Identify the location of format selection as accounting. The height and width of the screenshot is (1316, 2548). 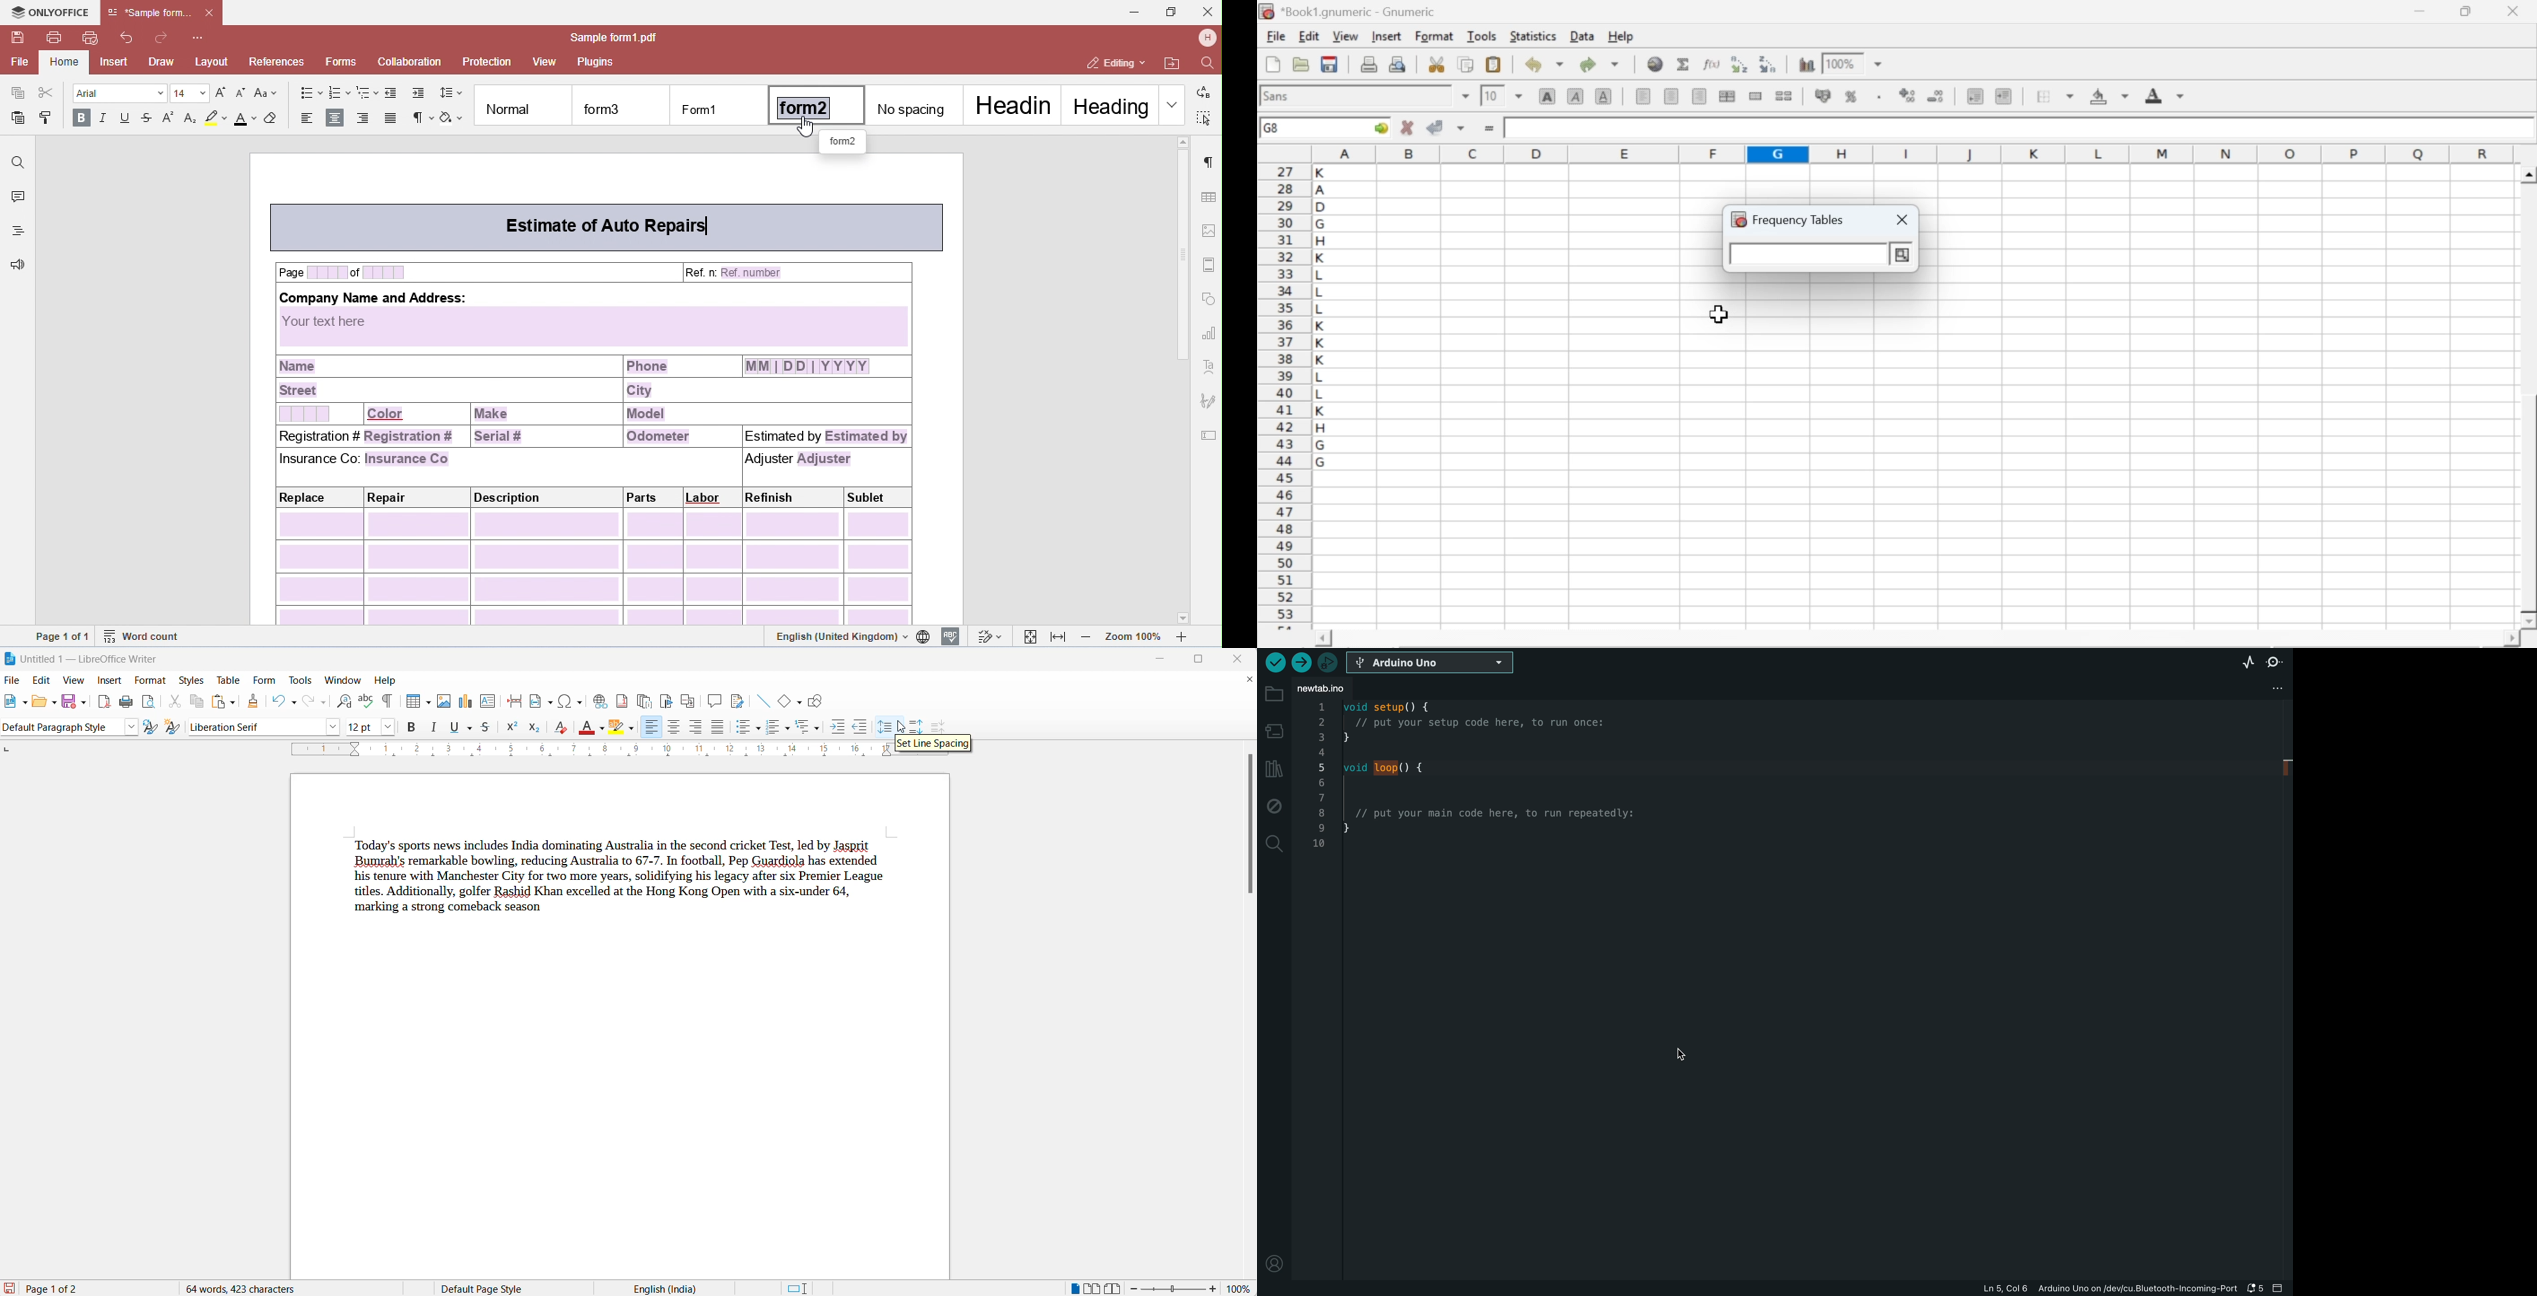
(1823, 95).